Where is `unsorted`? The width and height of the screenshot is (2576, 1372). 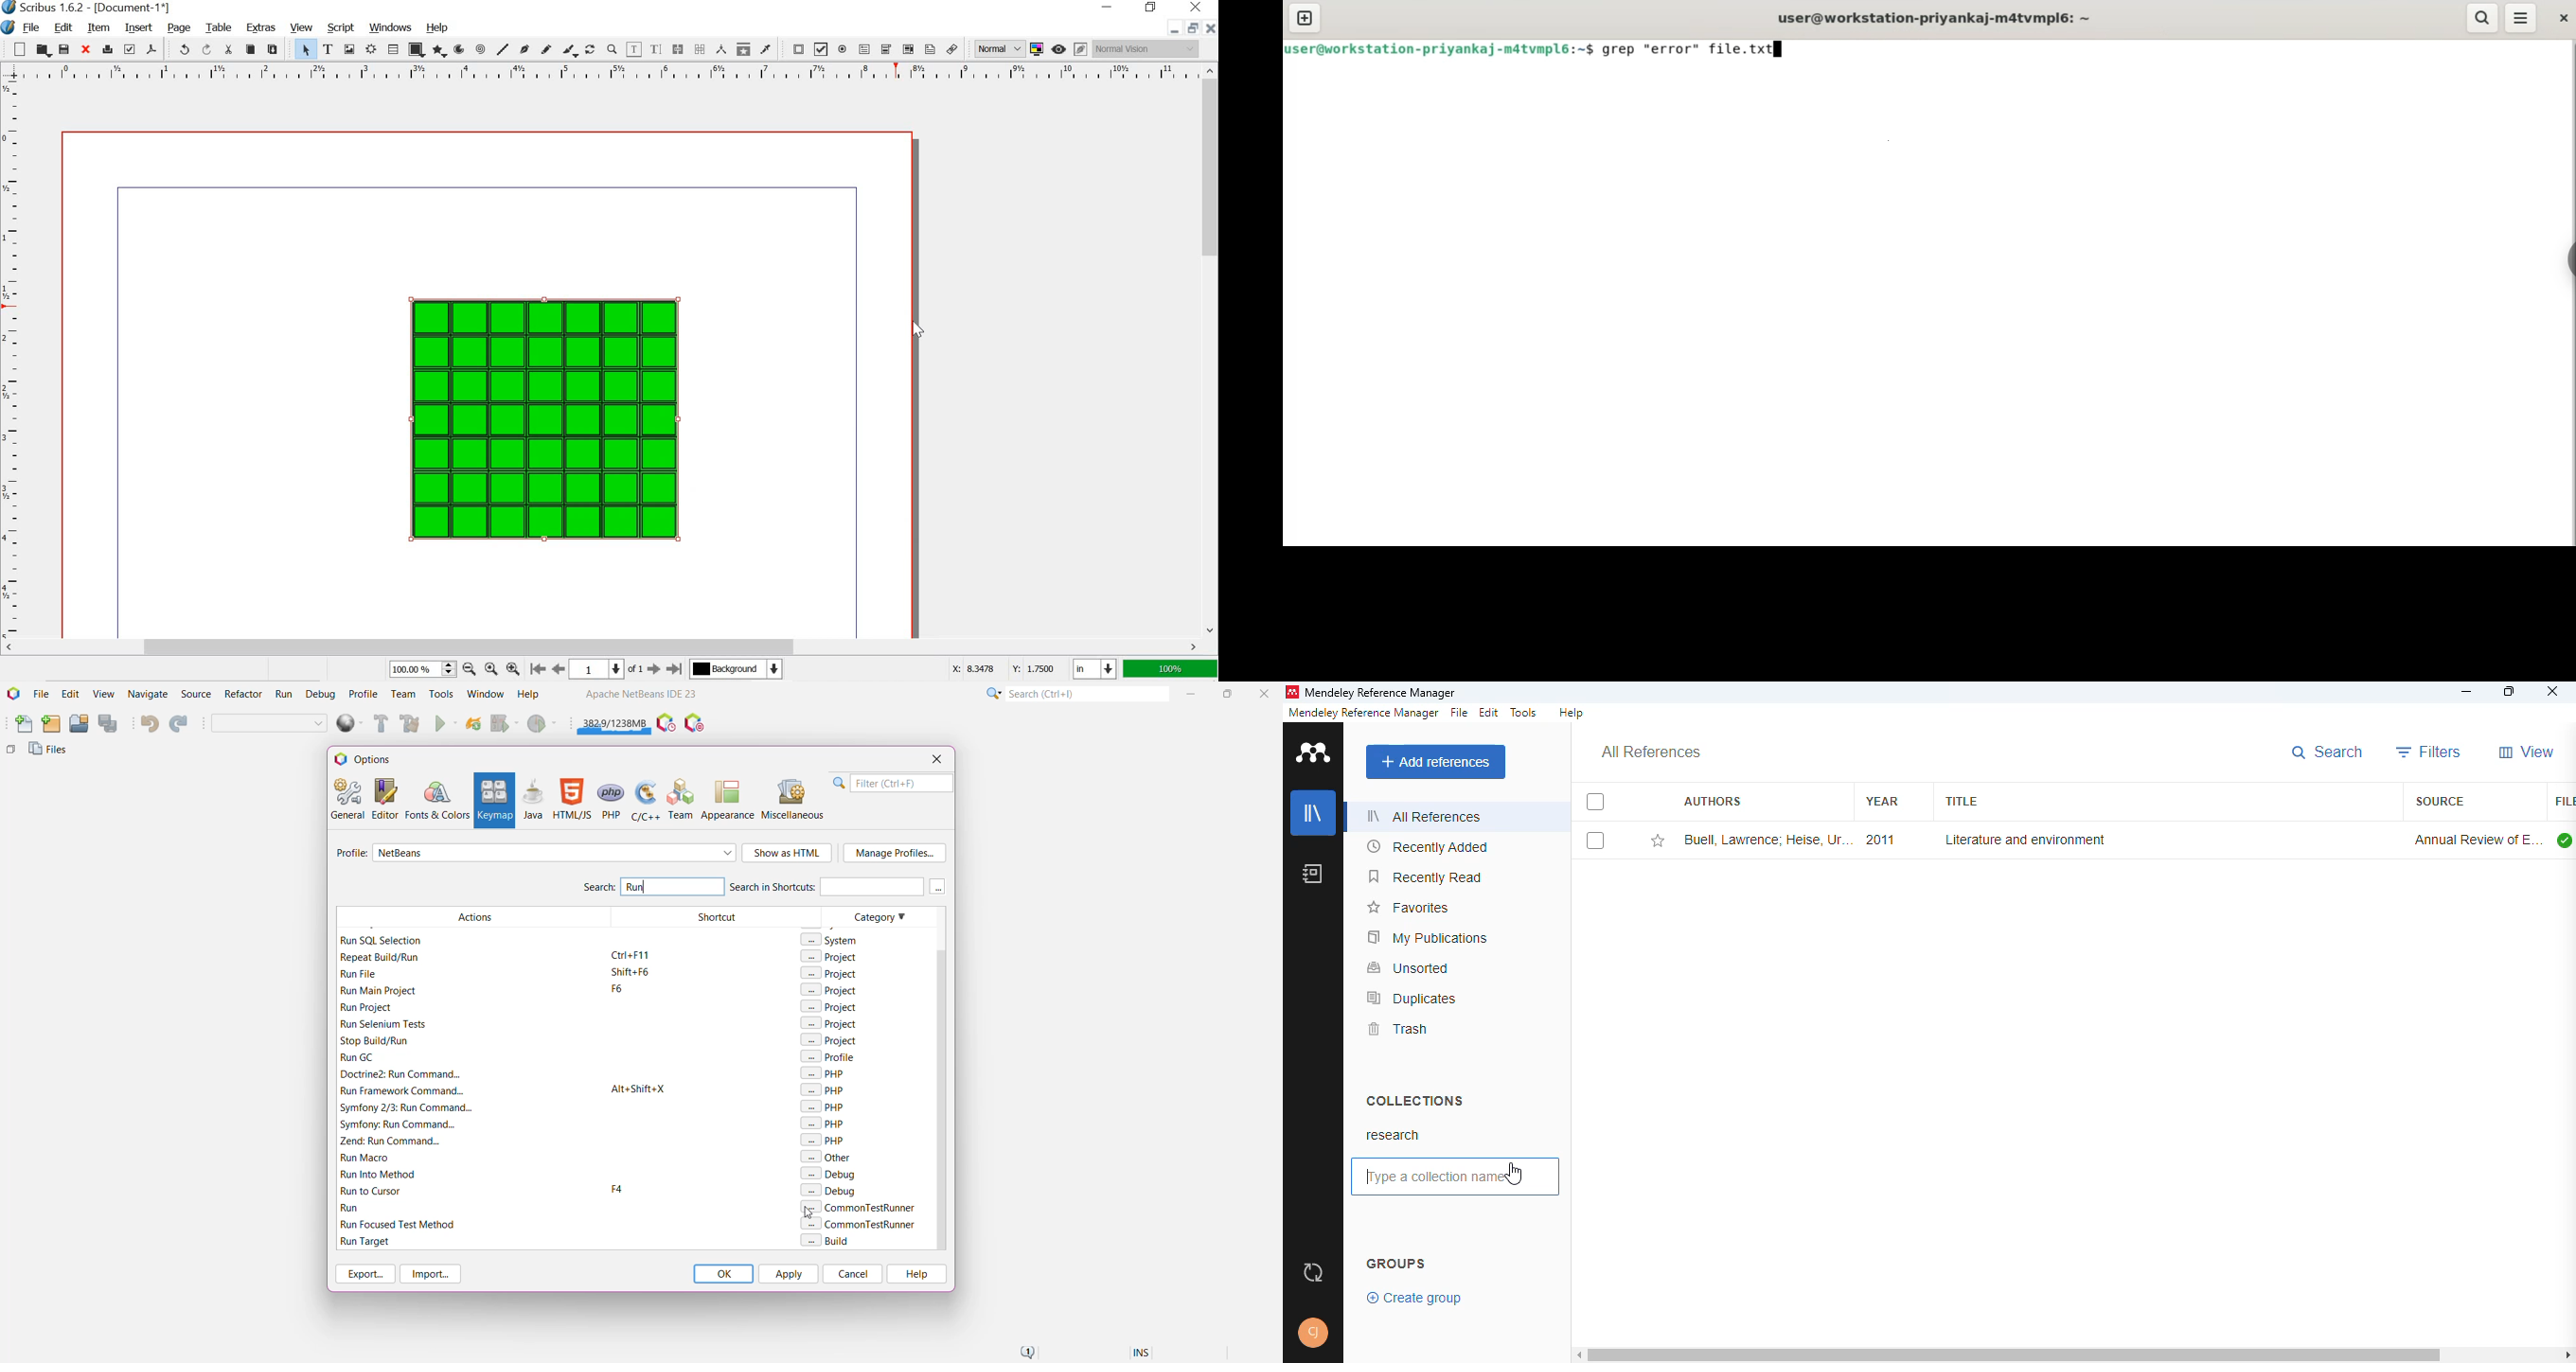
unsorted is located at coordinates (1410, 968).